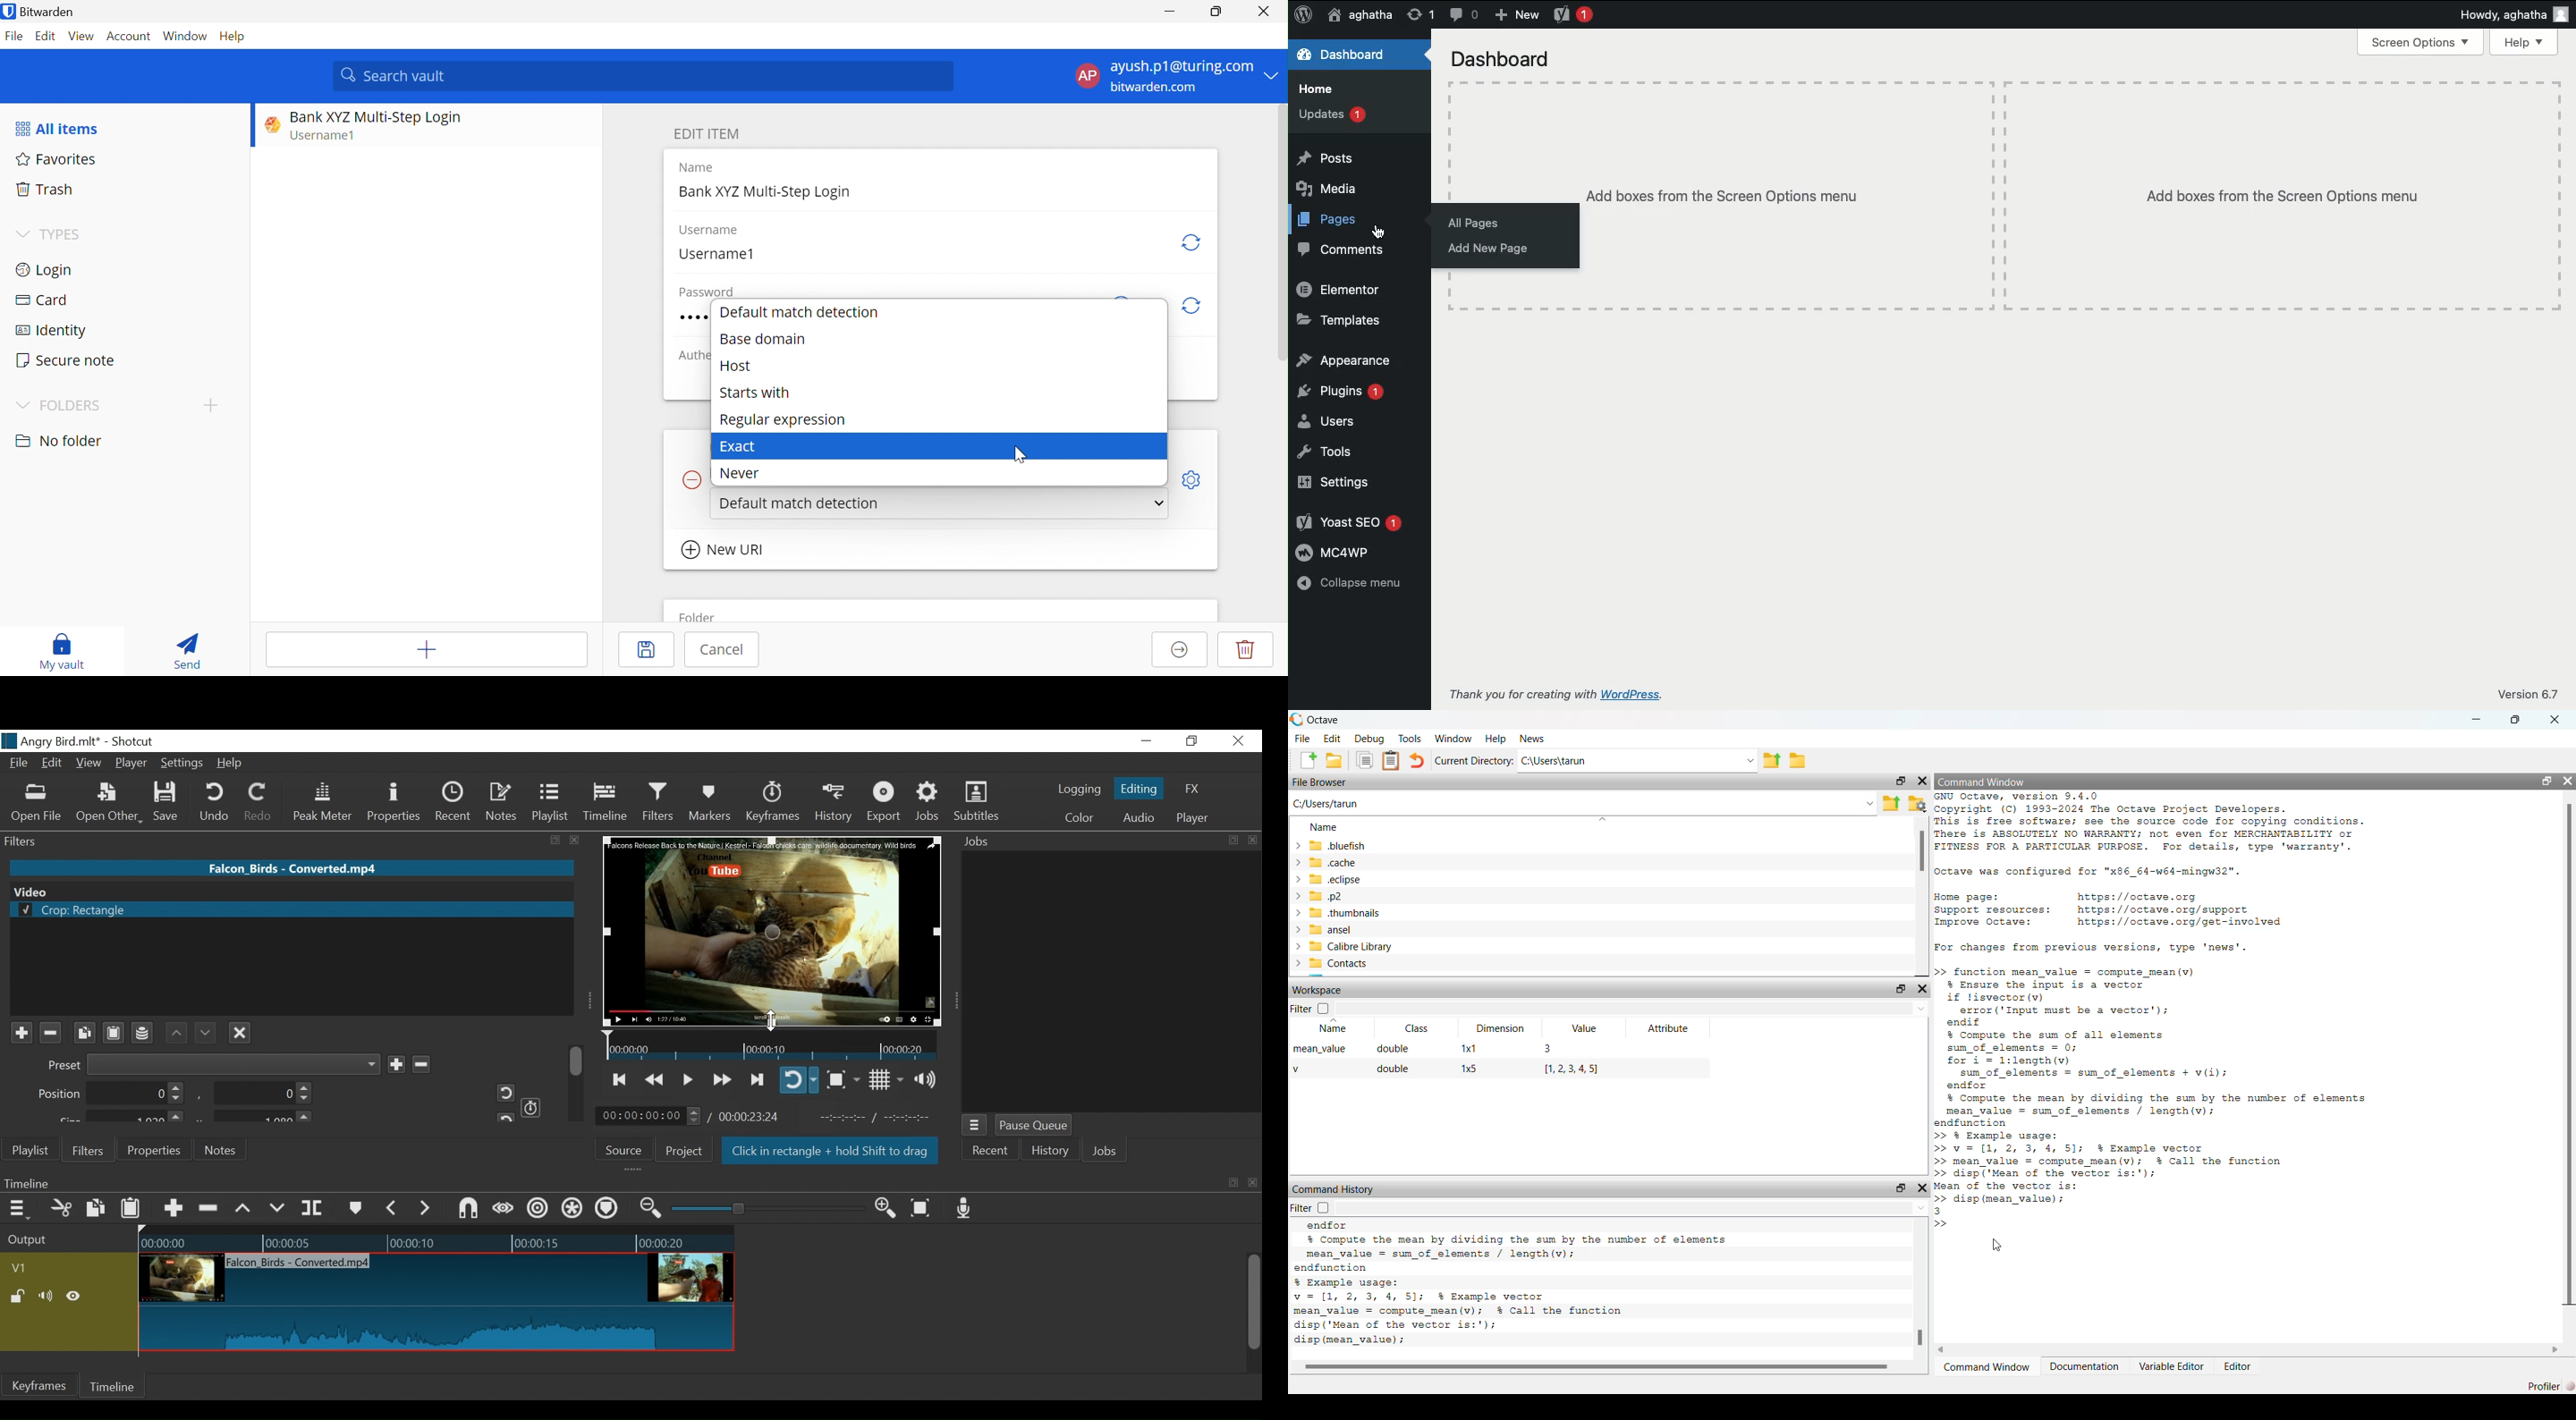 Image resolution: width=2576 pixels, height=1428 pixels. What do you see at coordinates (1329, 217) in the screenshot?
I see `Pages` at bounding box center [1329, 217].